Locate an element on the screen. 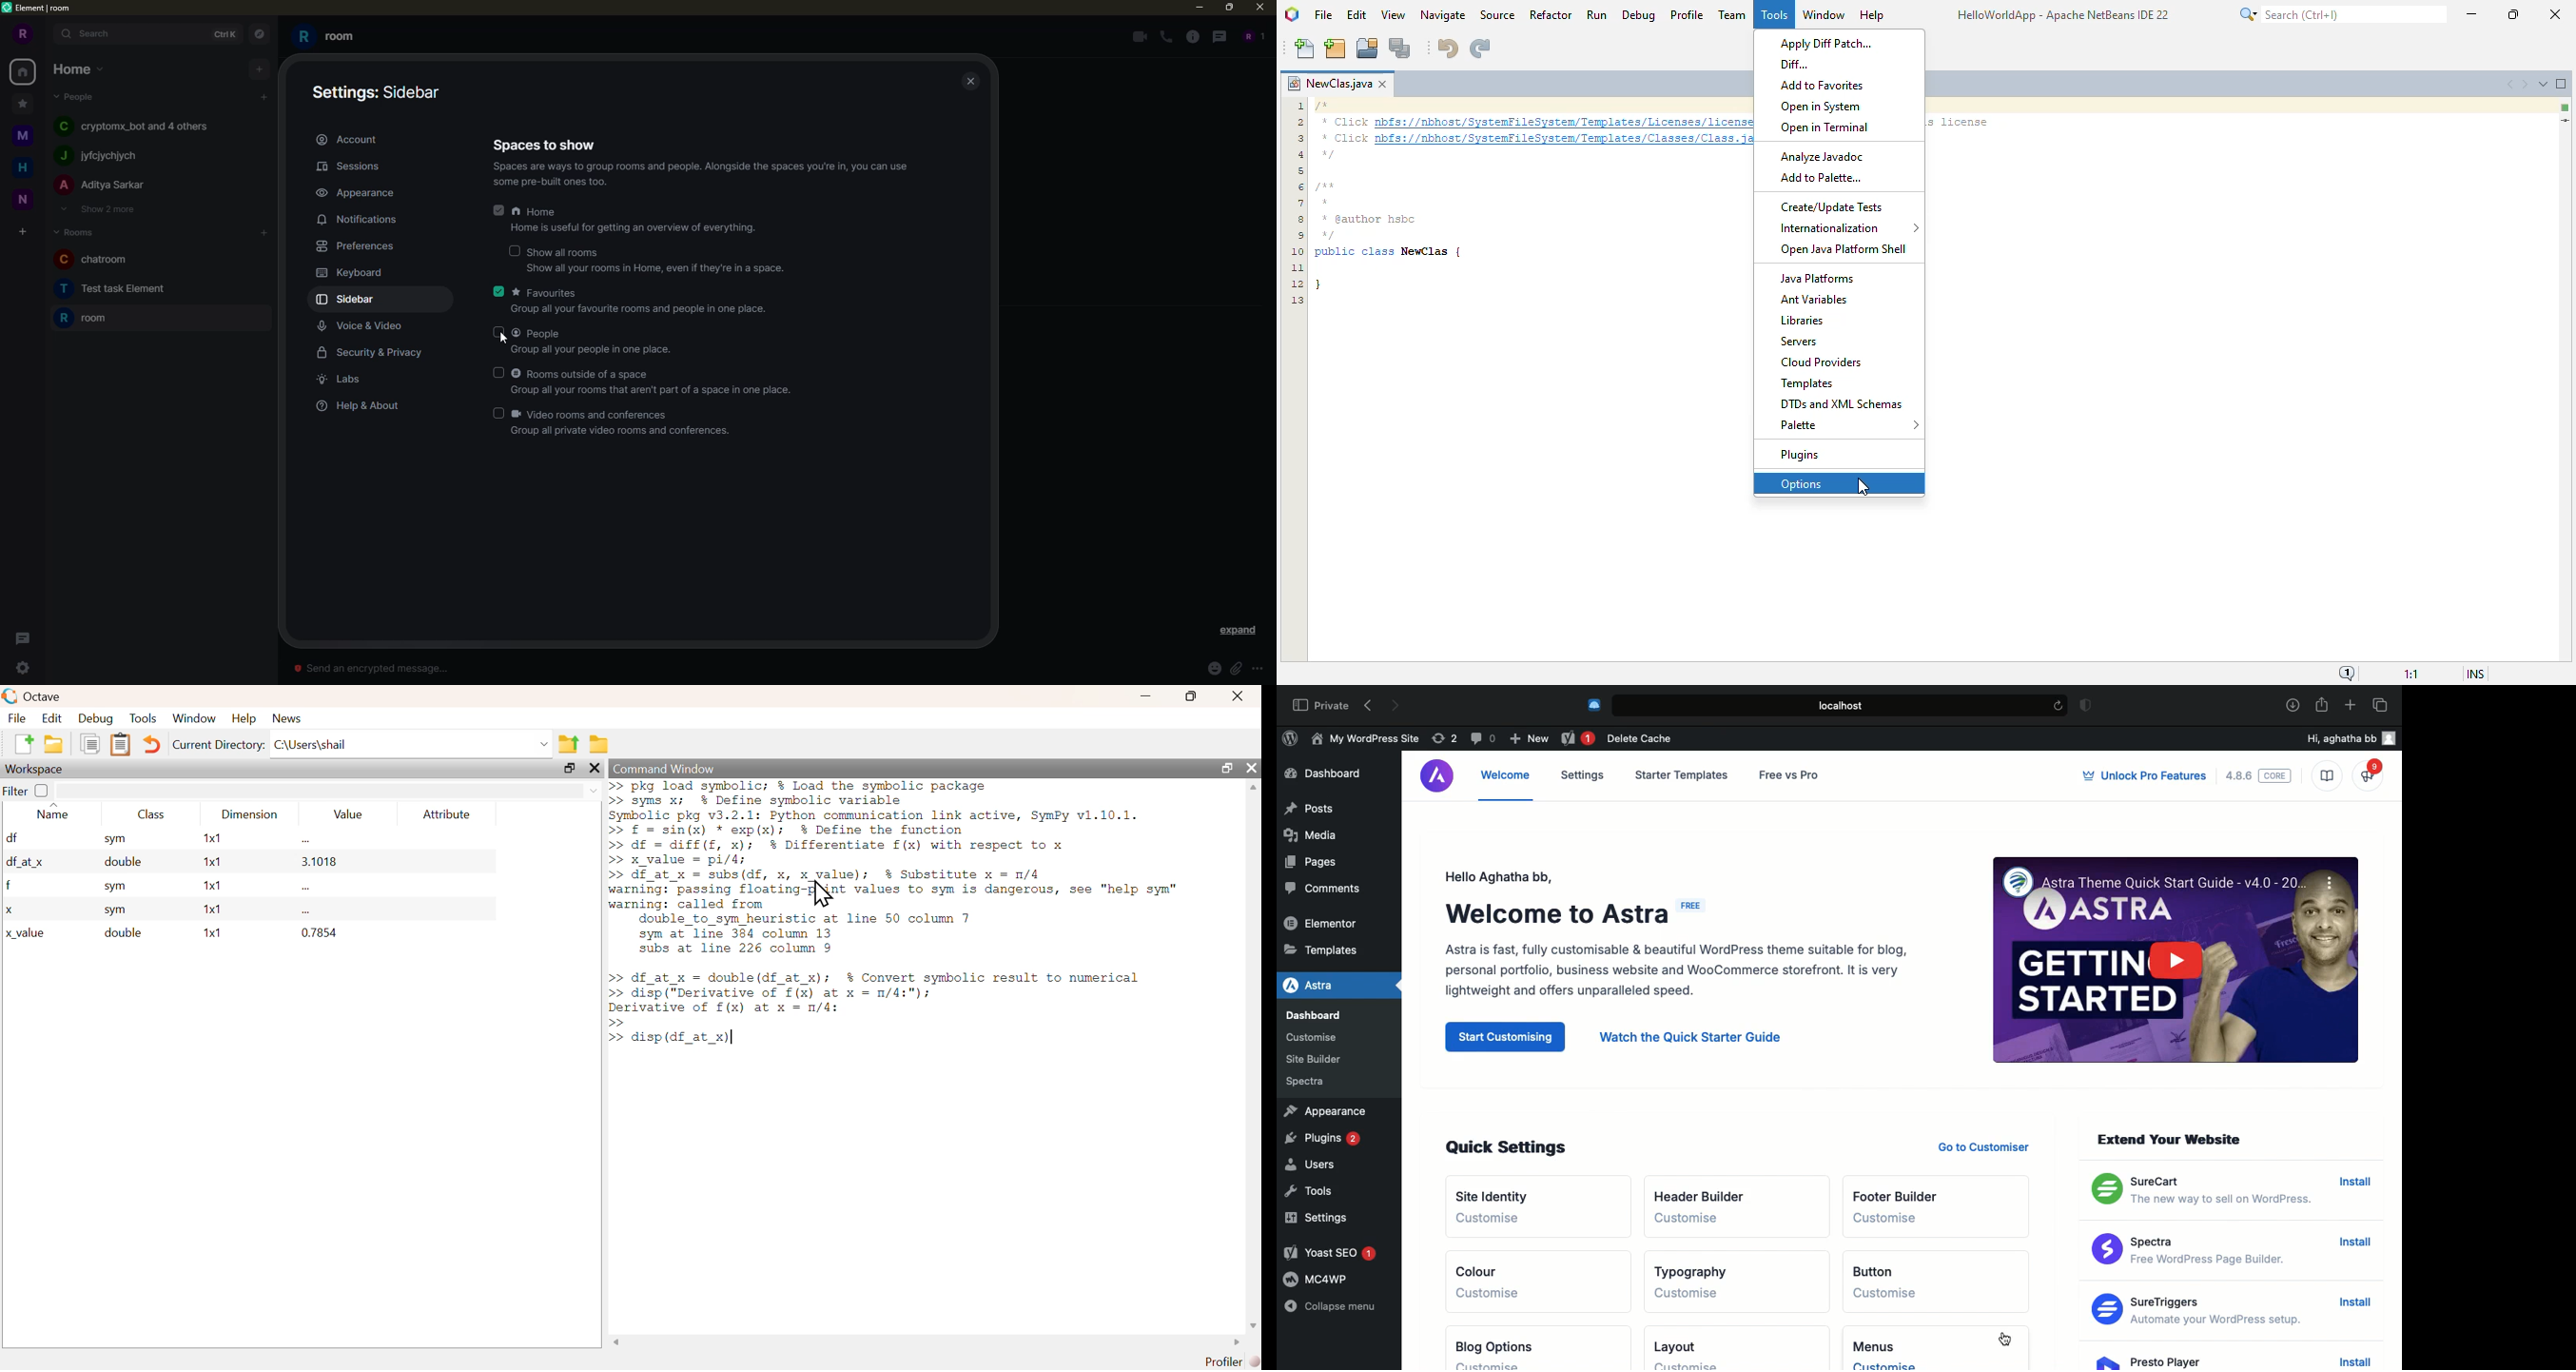 The image size is (2576, 1372). info is located at coordinates (1194, 37).